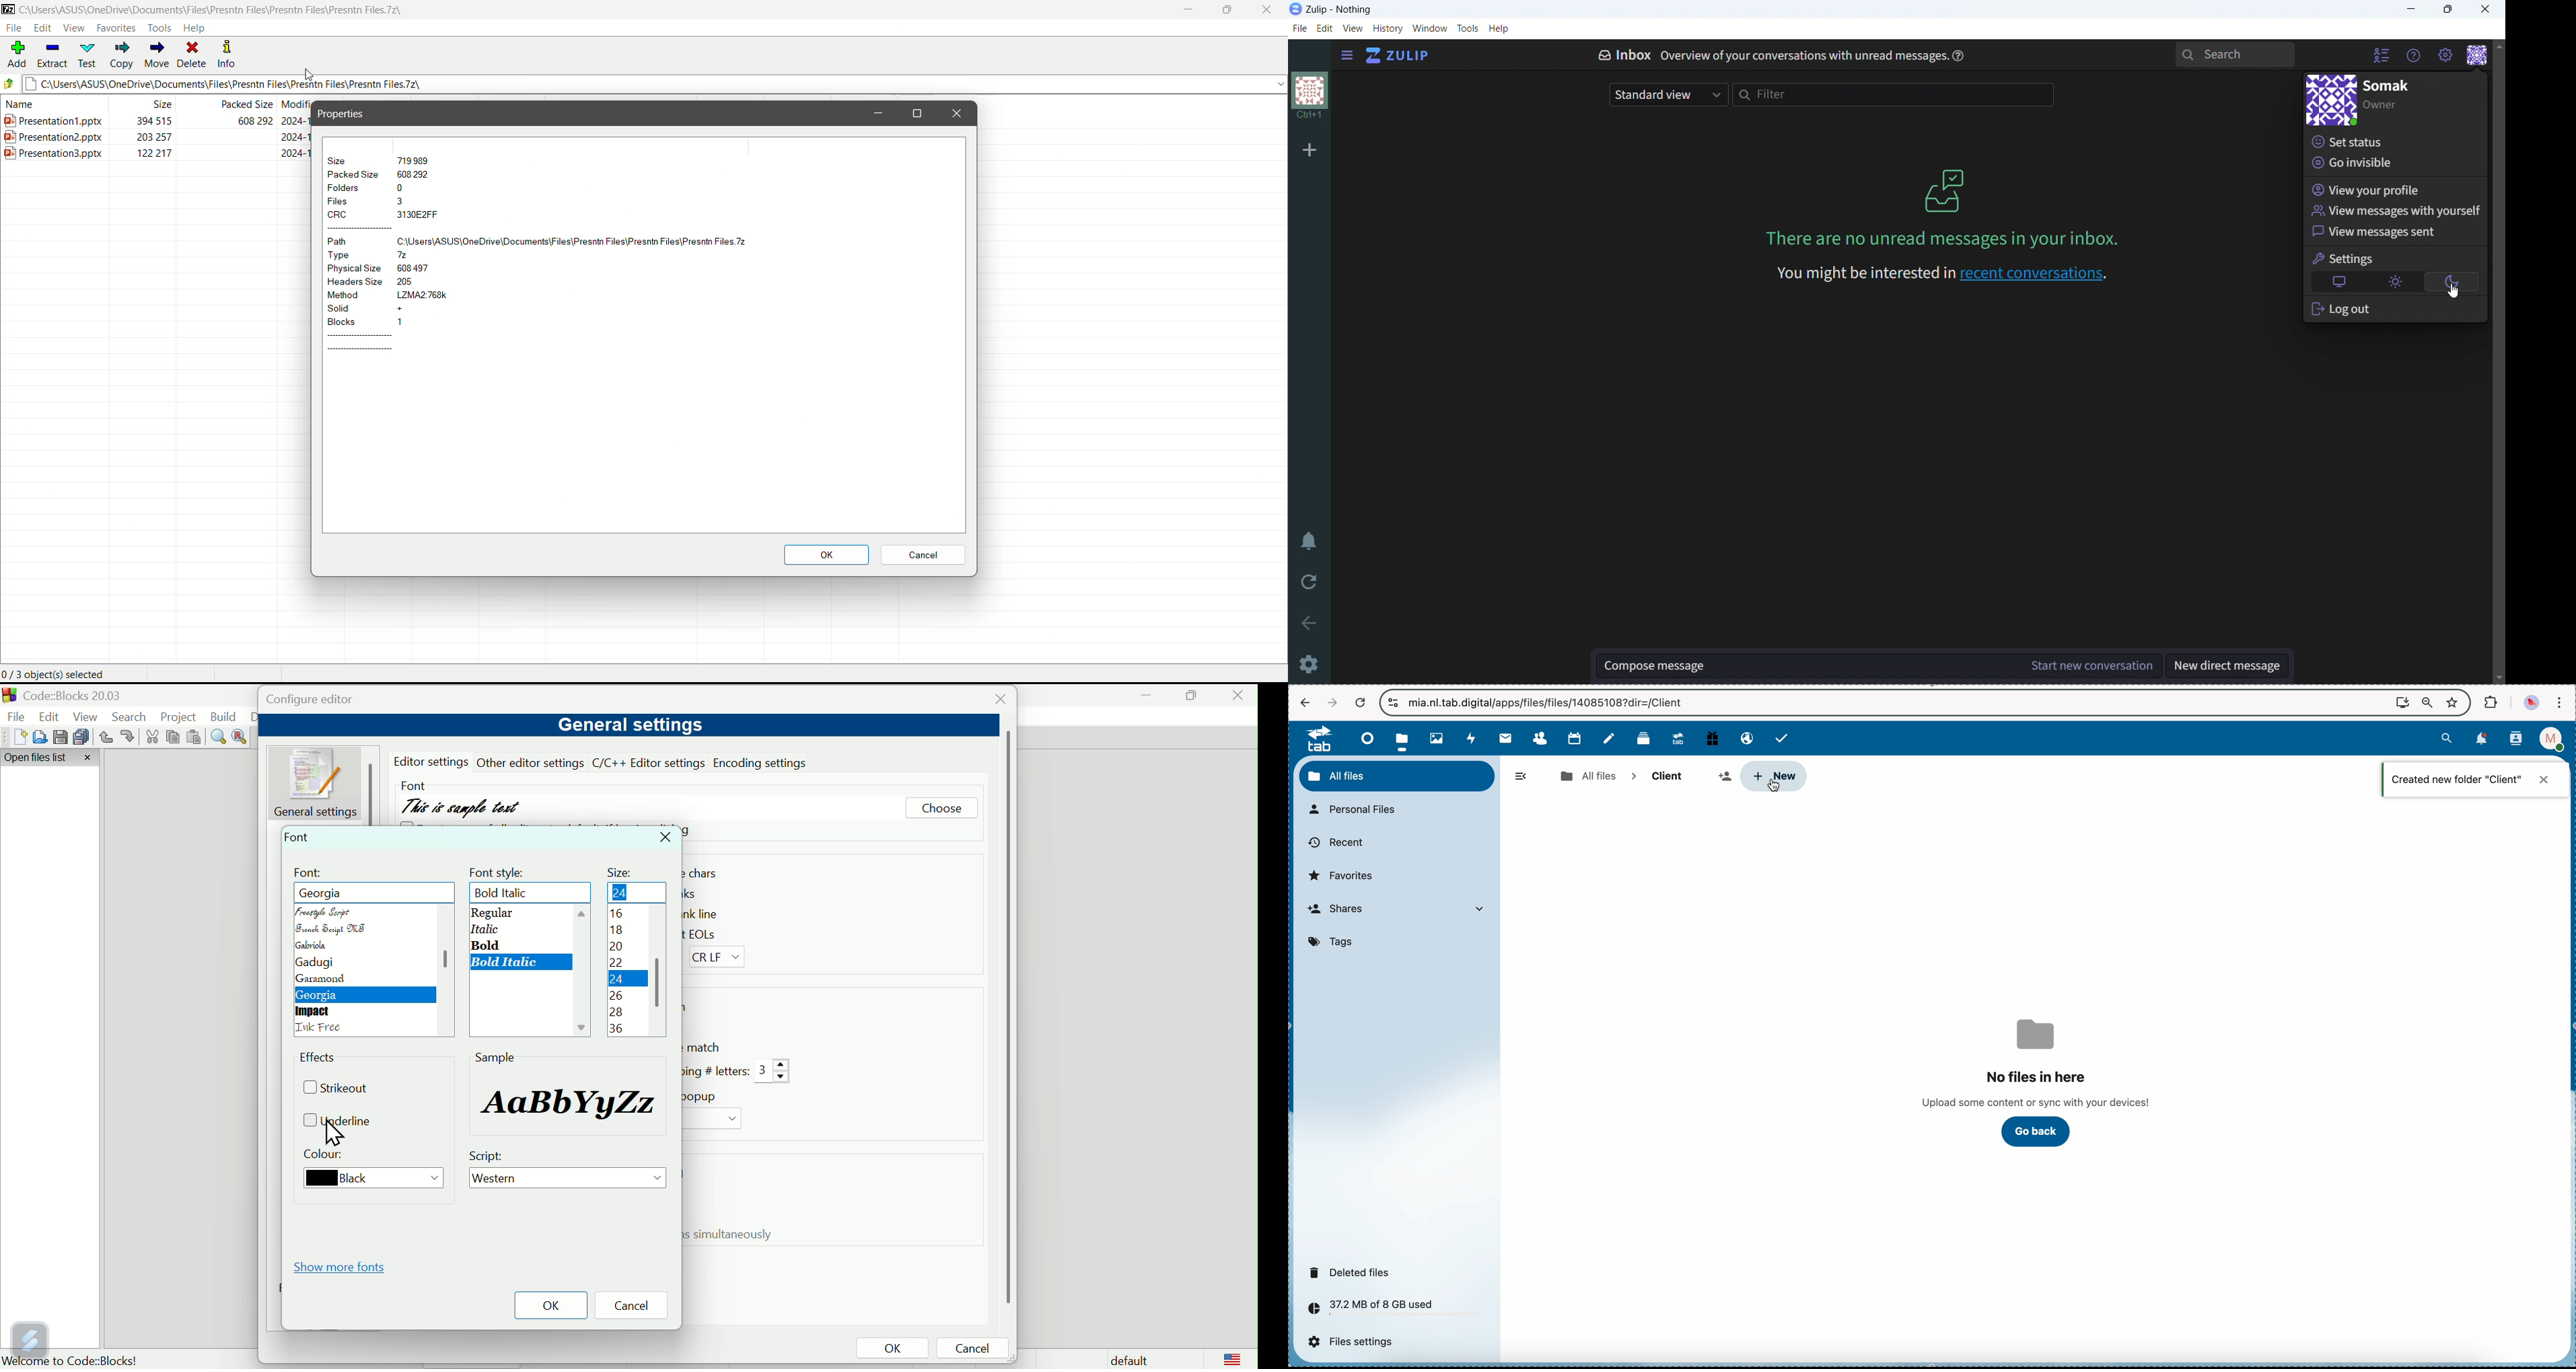 Image resolution: width=2576 pixels, height=1372 pixels. Describe the element at coordinates (711, 933) in the screenshot. I see `EOLs` at that location.